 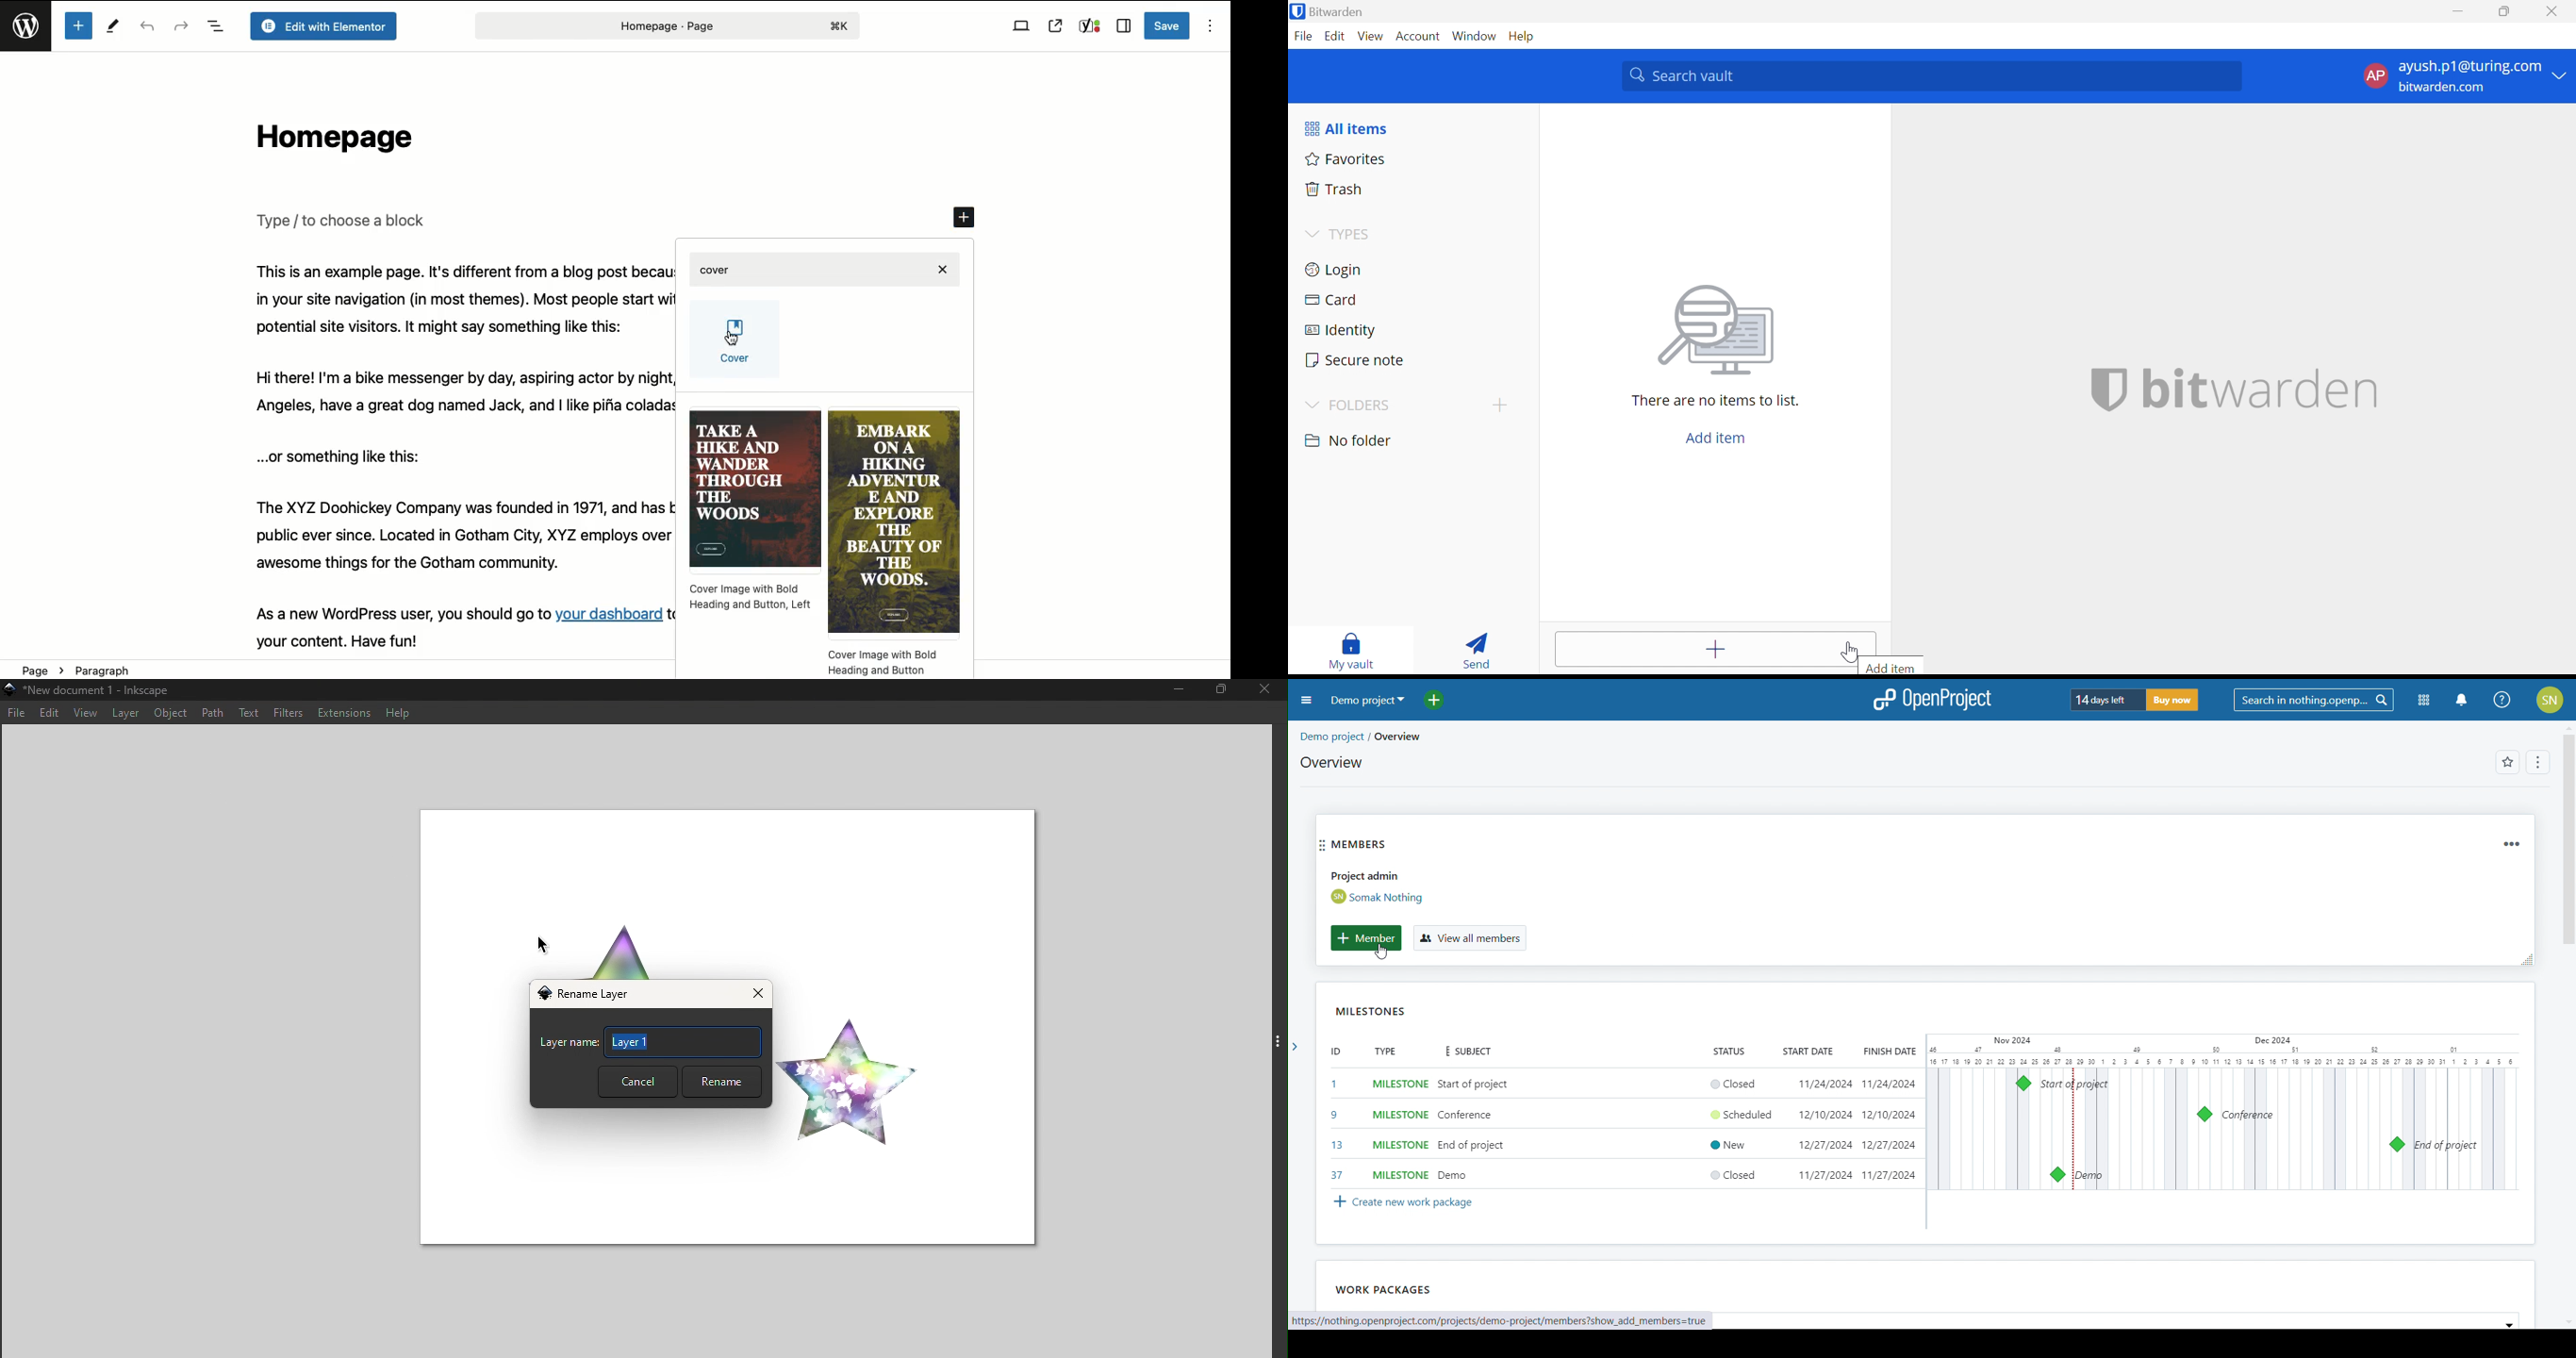 I want to click on edit, so click(x=47, y=714).